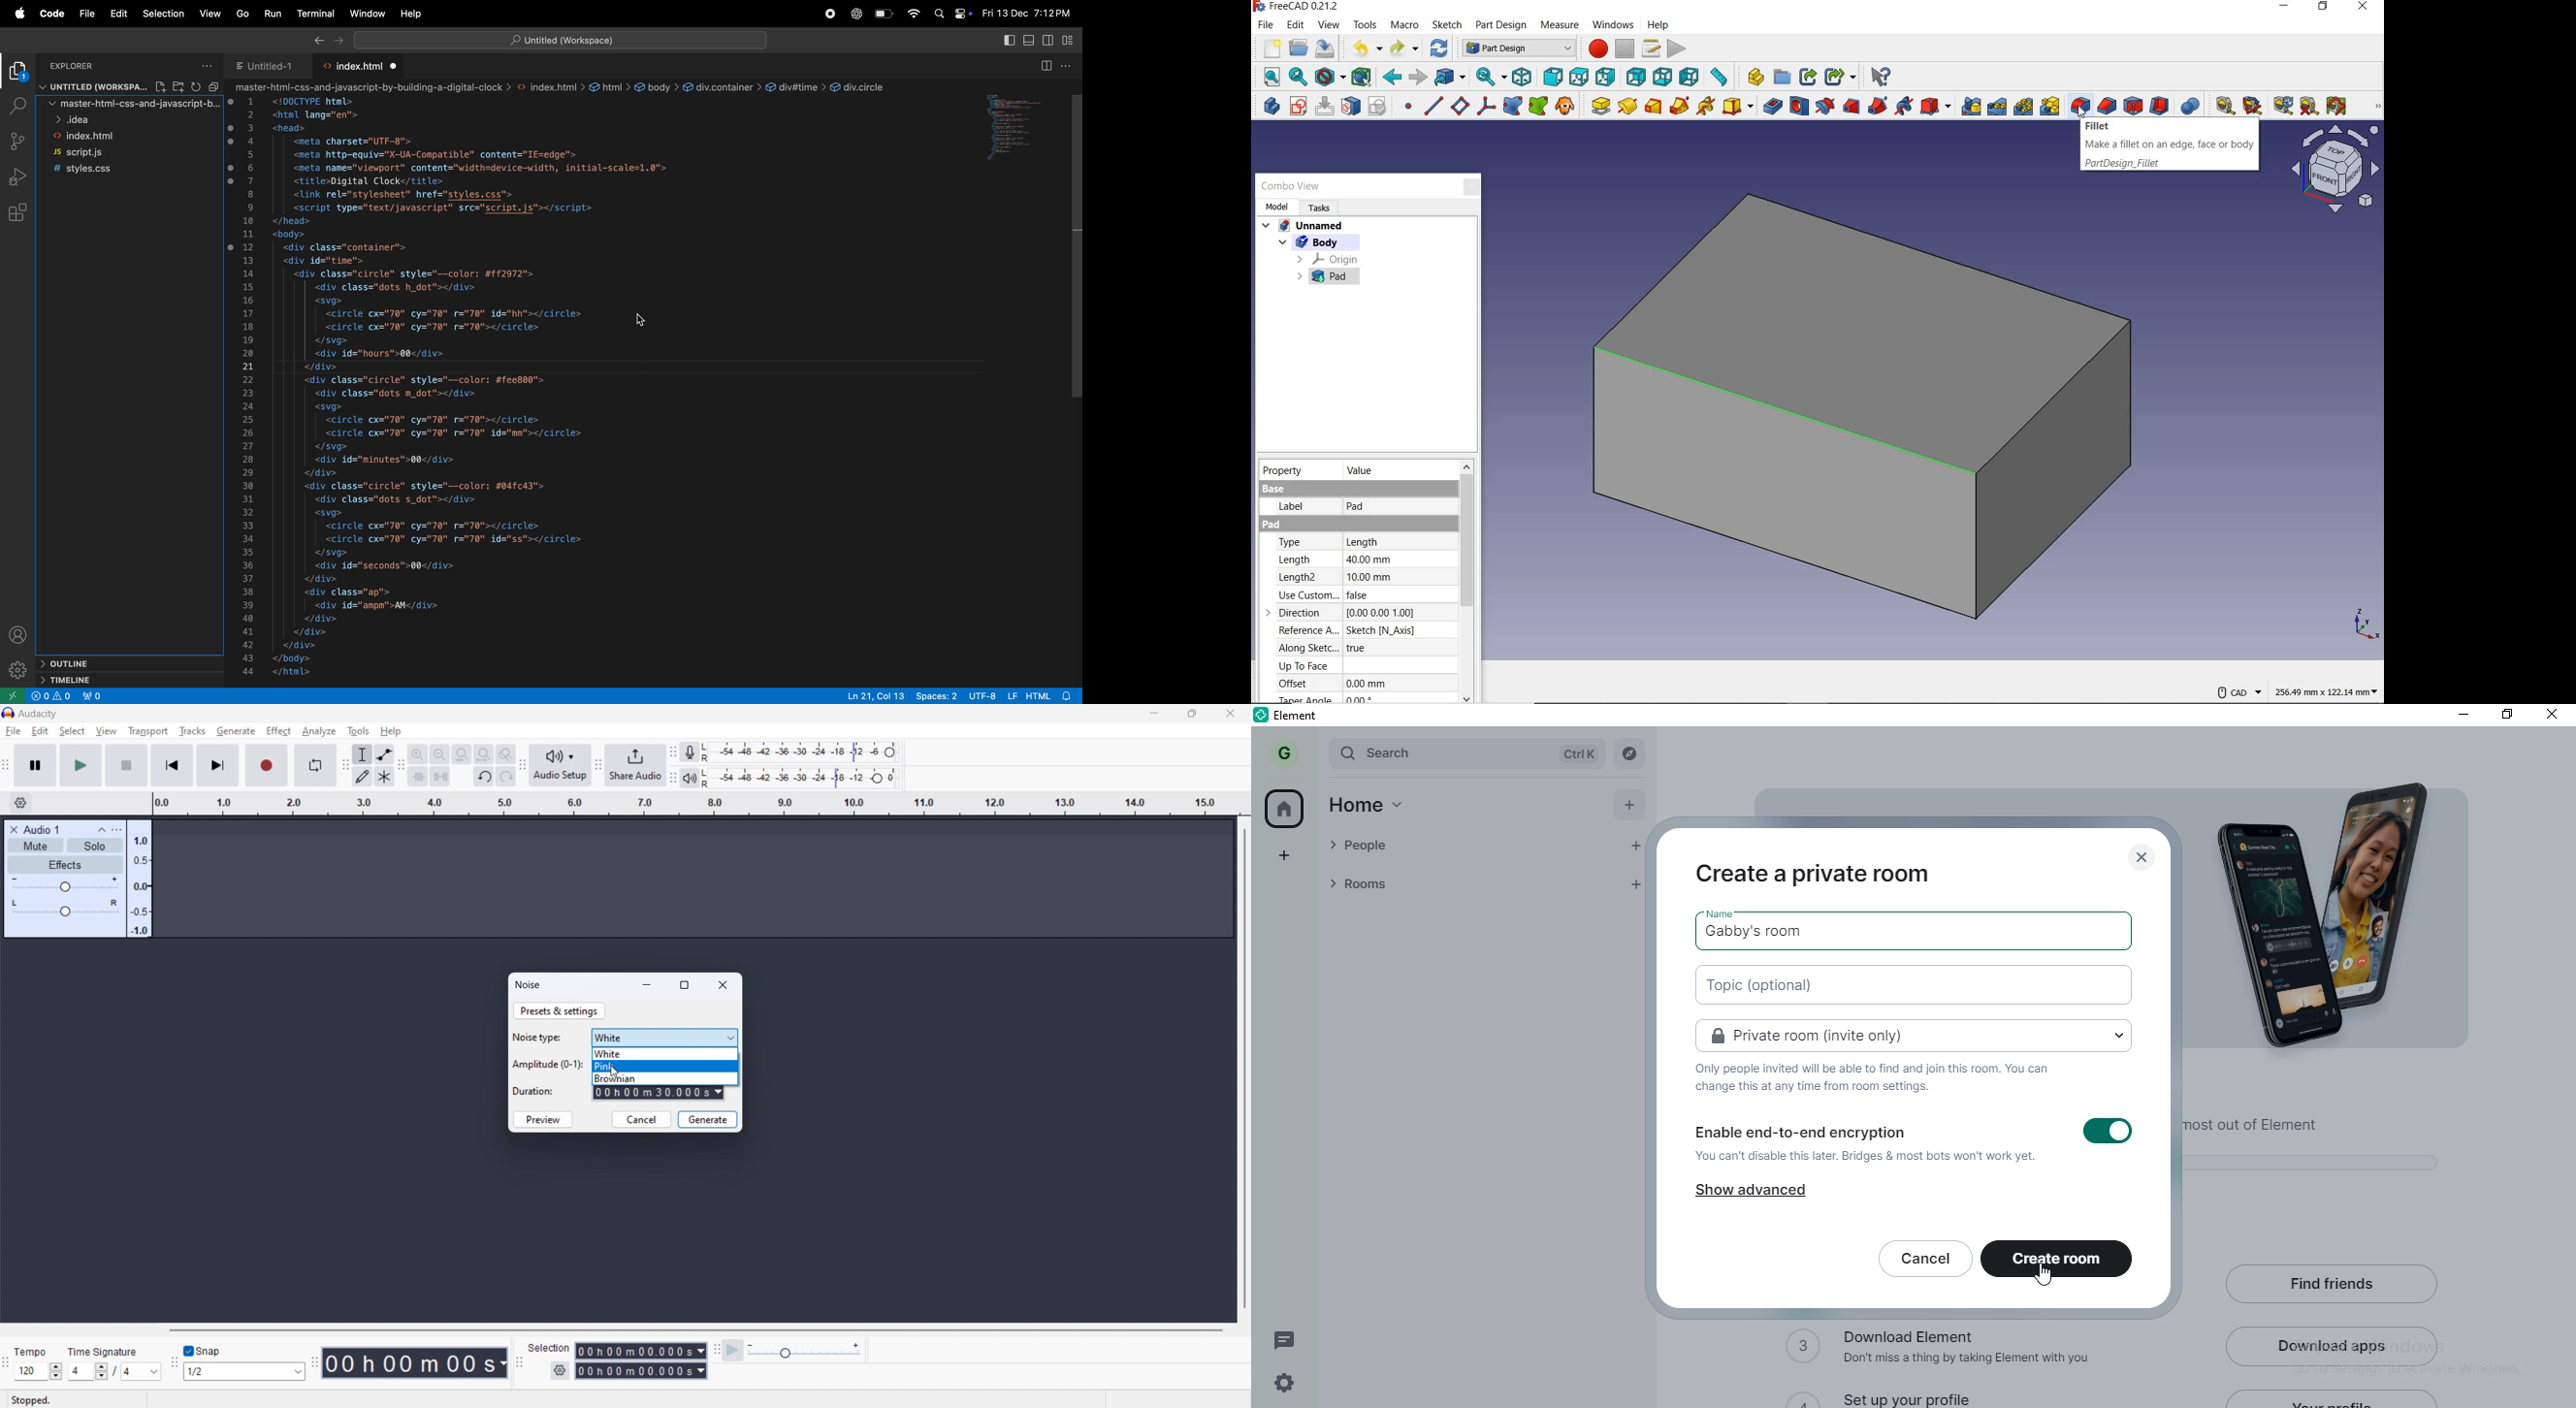 This screenshot has height=1428, width=2576. I want to click on edit, so click(119, 13).